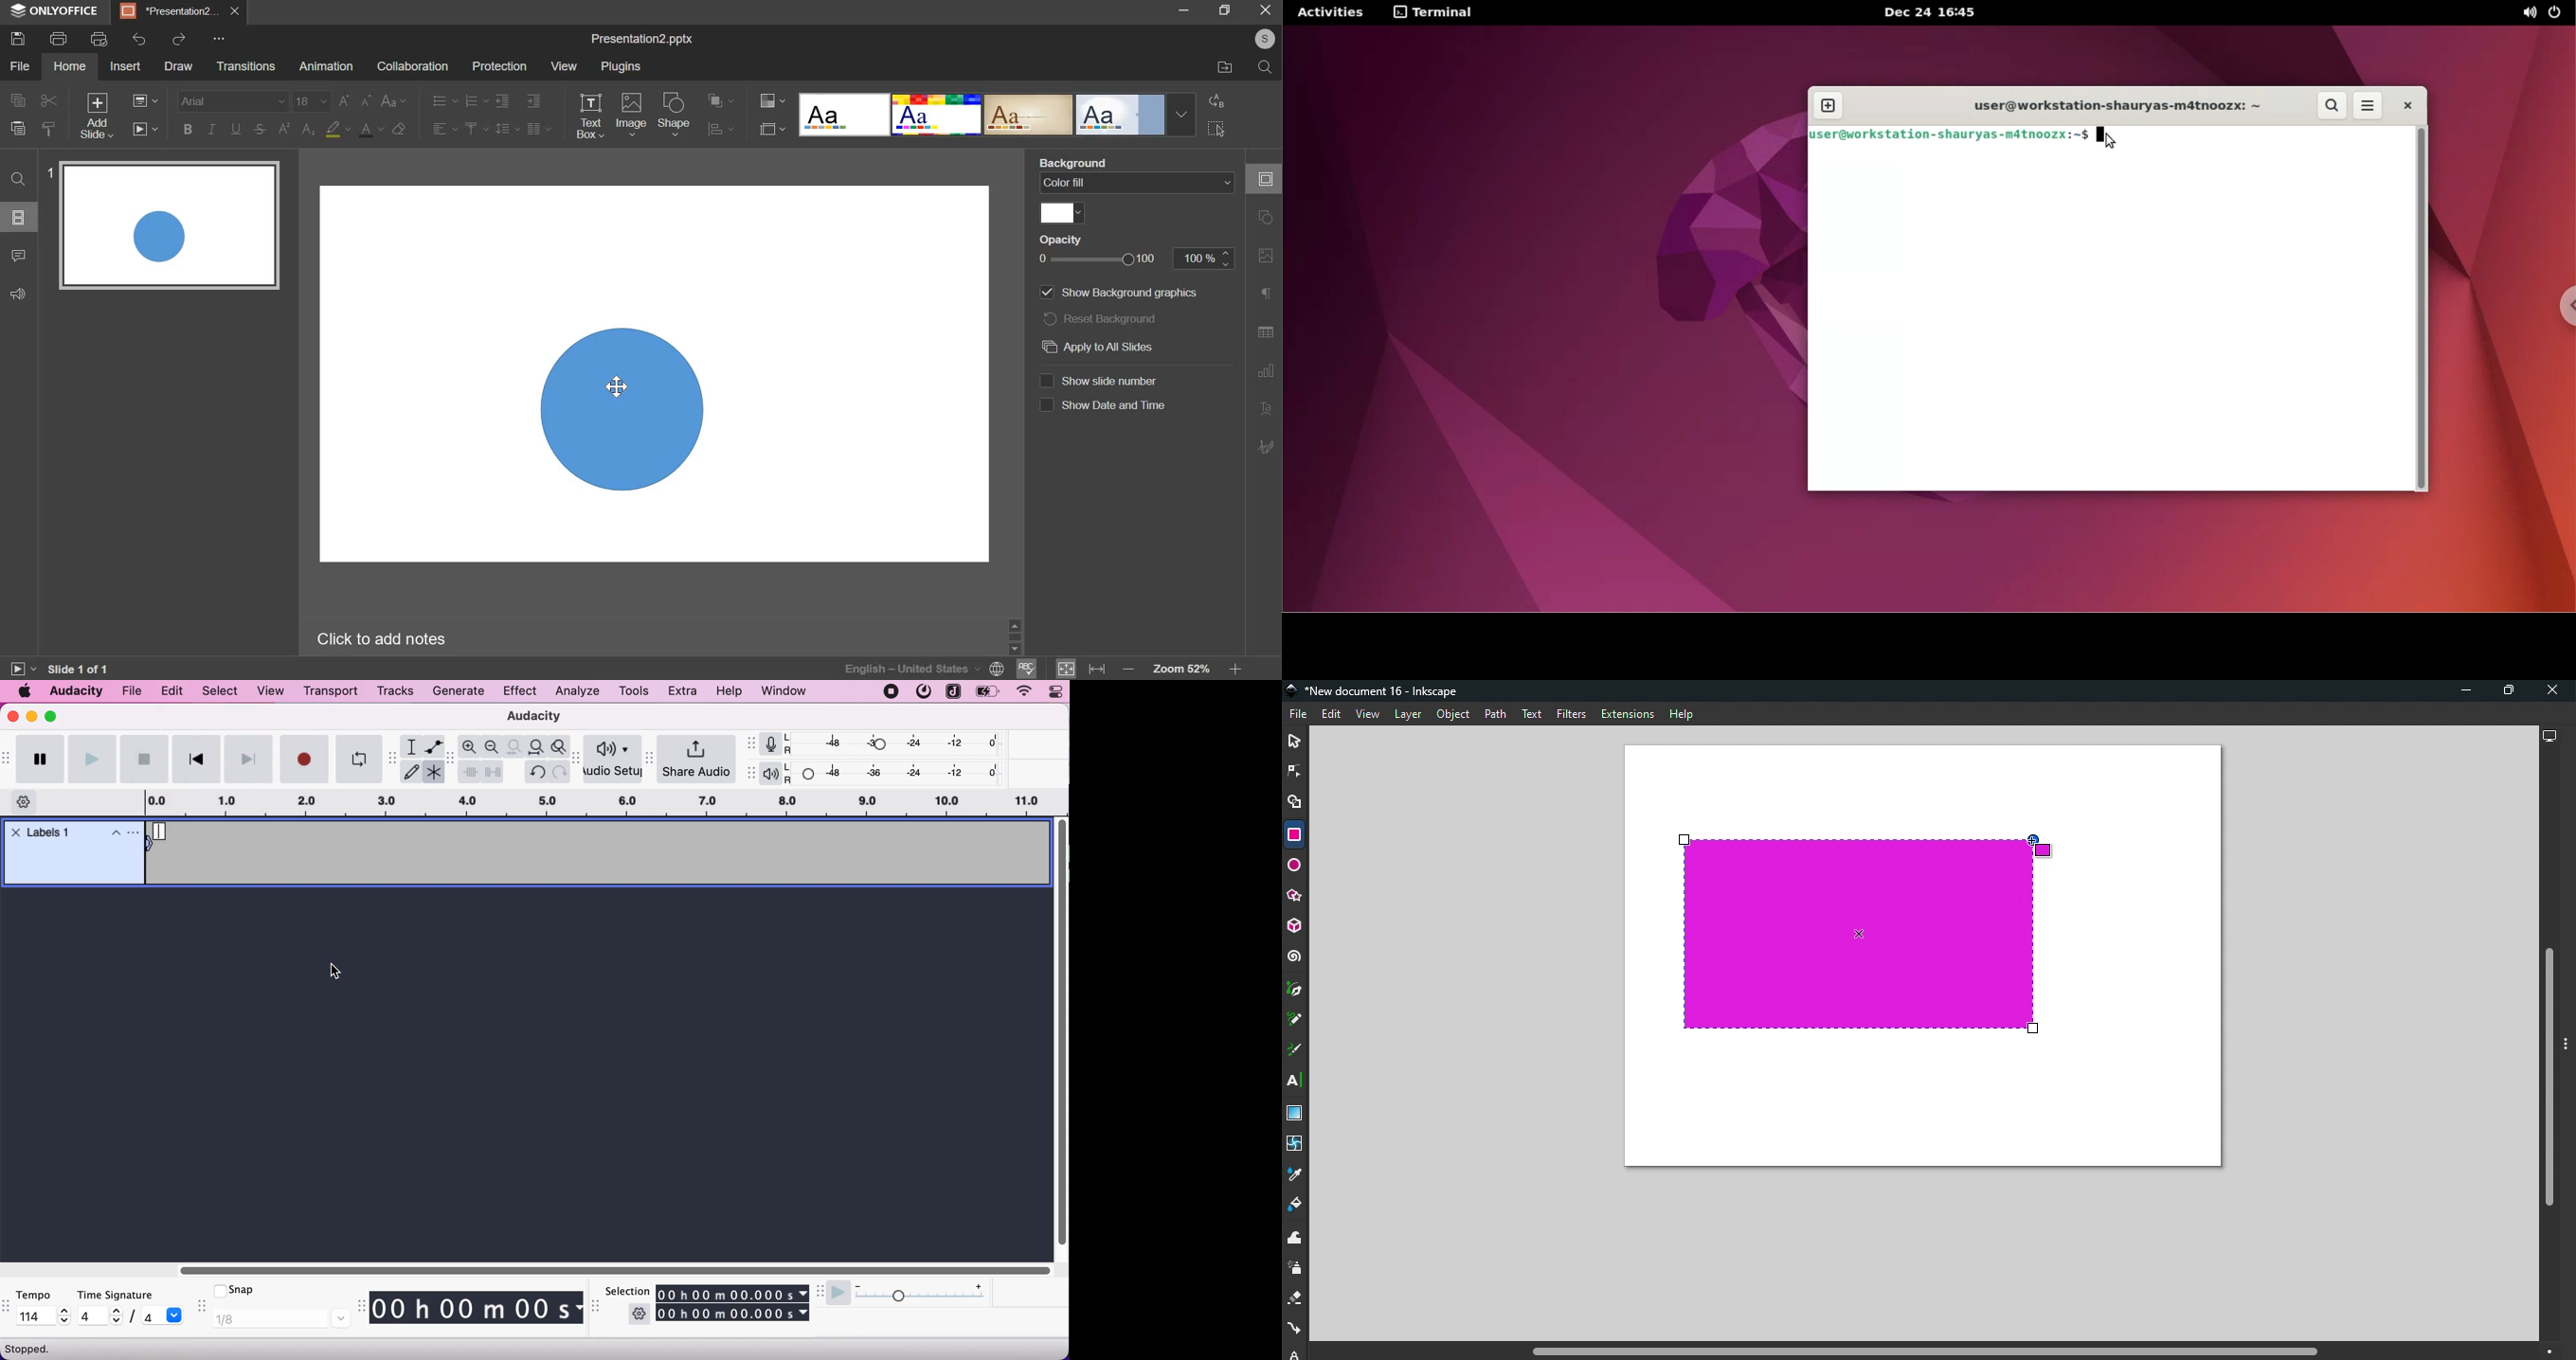  Describe the element at coordinates (17, 38) in the screenshot. I see `save` at that location.